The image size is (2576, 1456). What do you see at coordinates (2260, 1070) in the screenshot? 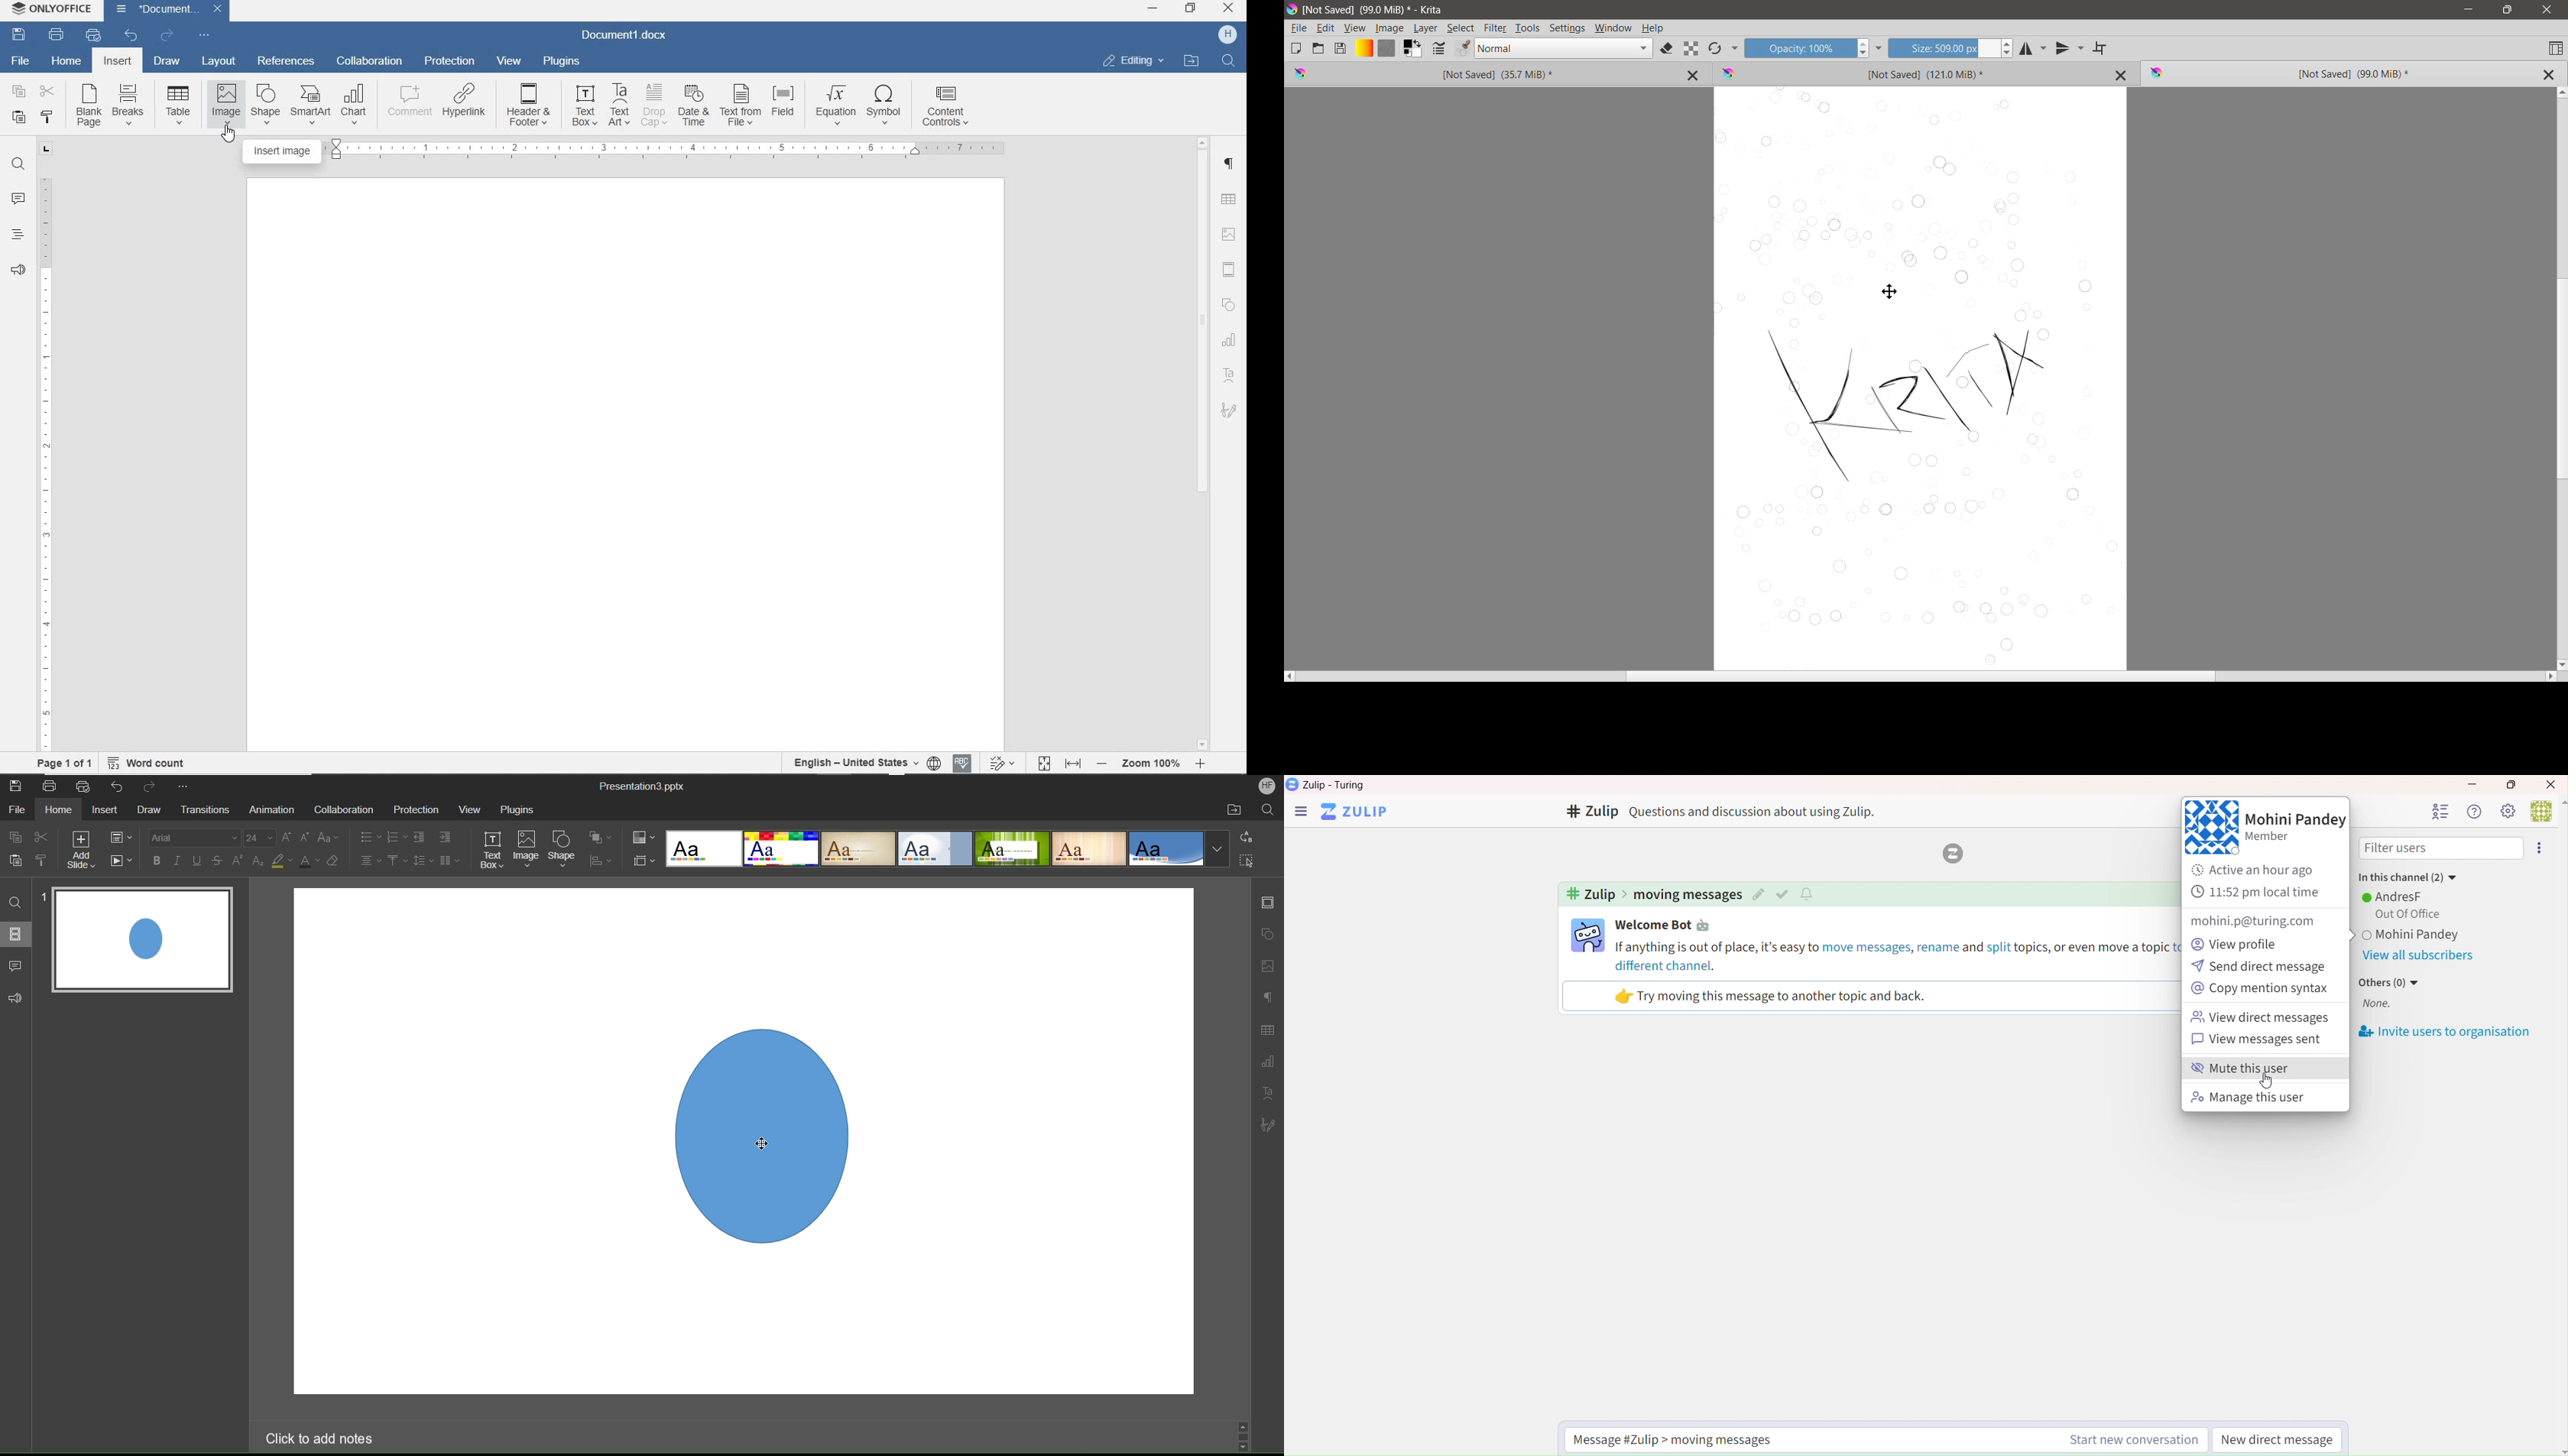
I see `mute this user` at bounding box center [2260, 1070].